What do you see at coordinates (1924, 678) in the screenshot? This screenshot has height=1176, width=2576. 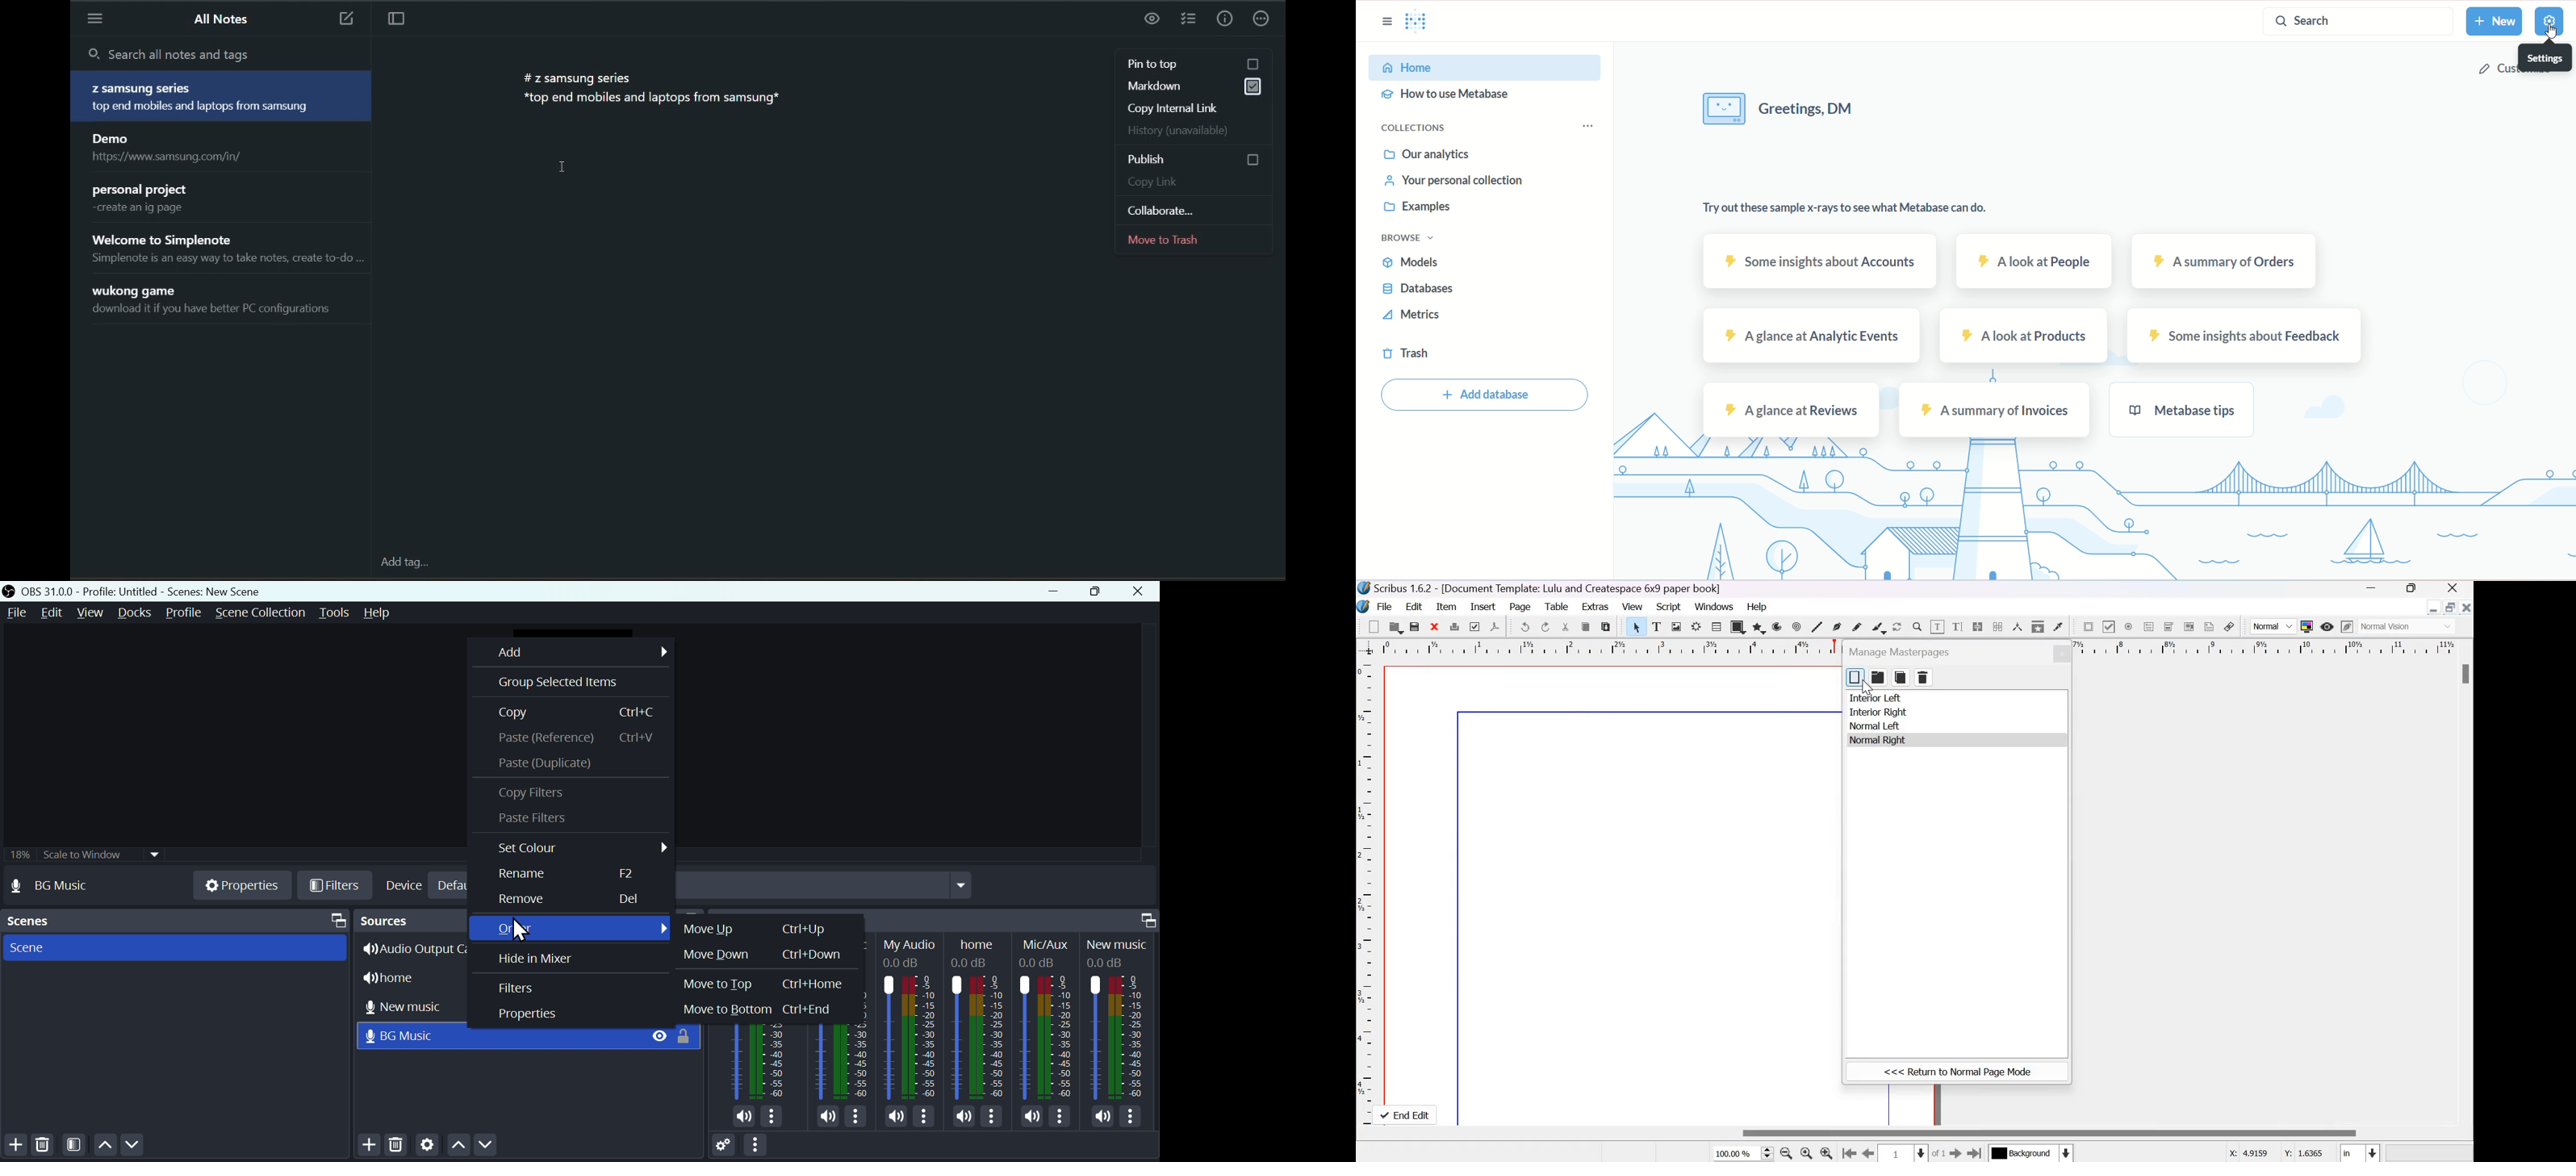 I see `delete the selected master page` at bounding box center [1924, 678].